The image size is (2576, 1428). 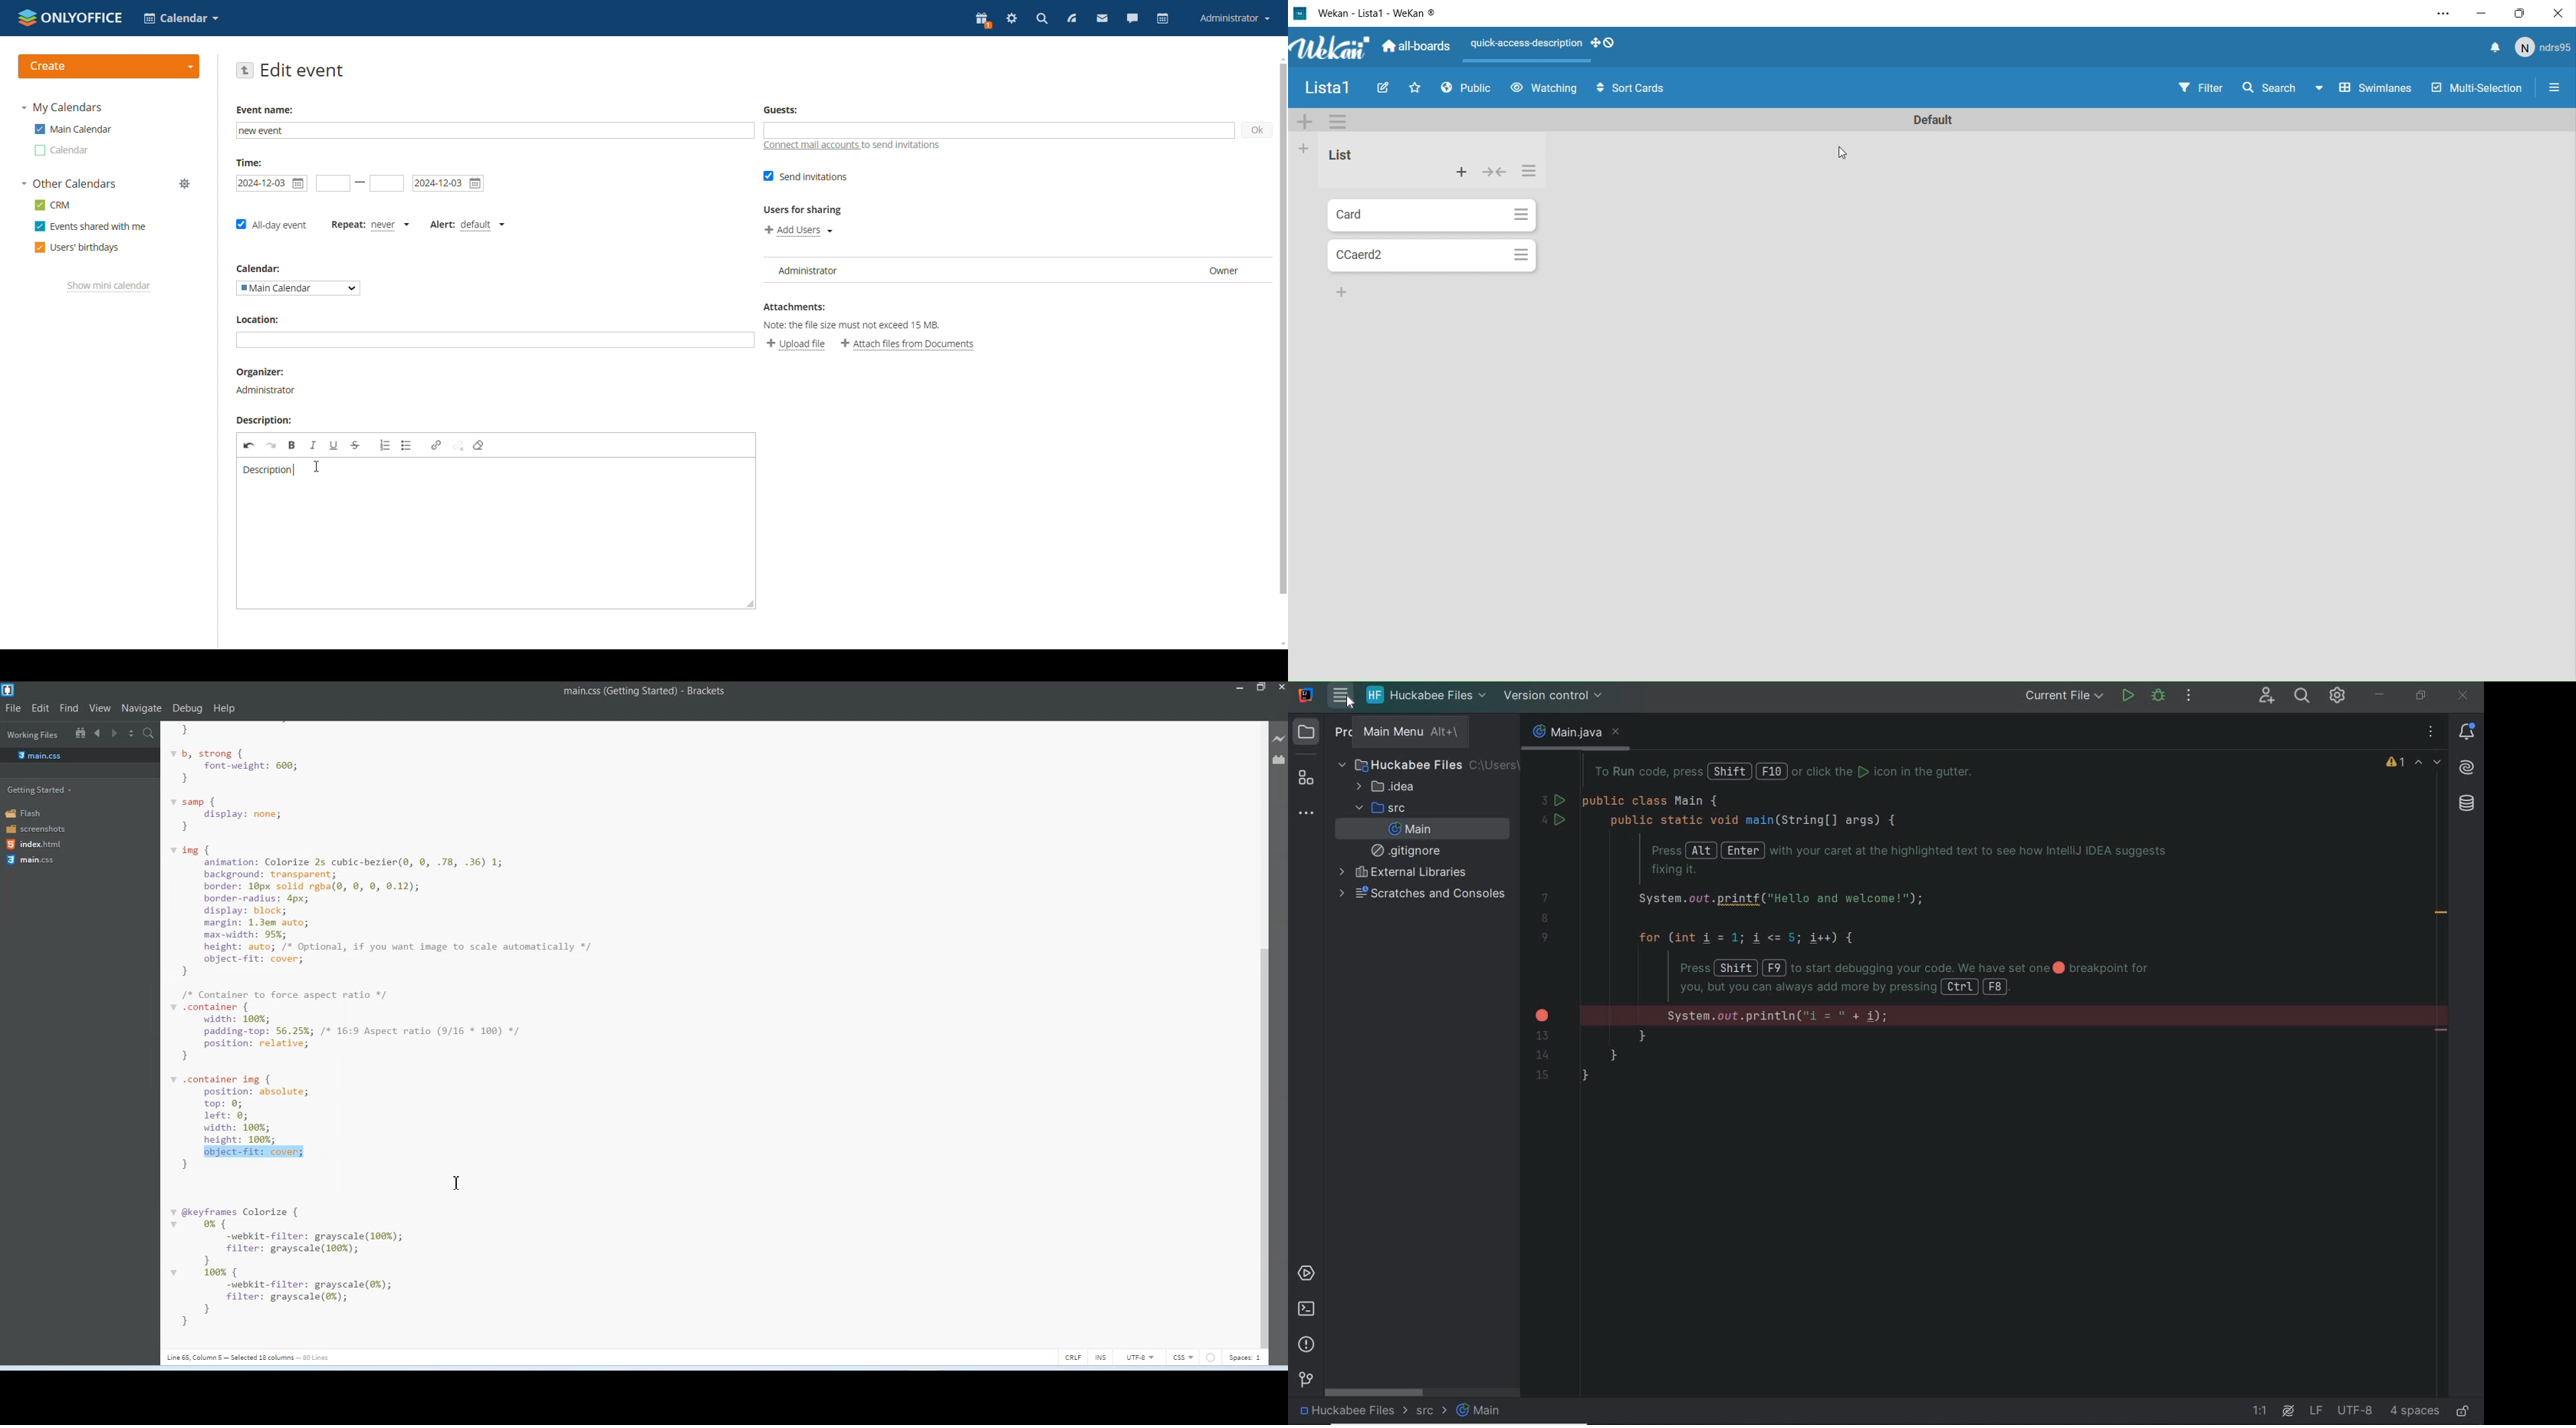 What do you see at coordinates (1165, 19) in the screenshot?
I see `calendar` at bounding box center [1165, 19].